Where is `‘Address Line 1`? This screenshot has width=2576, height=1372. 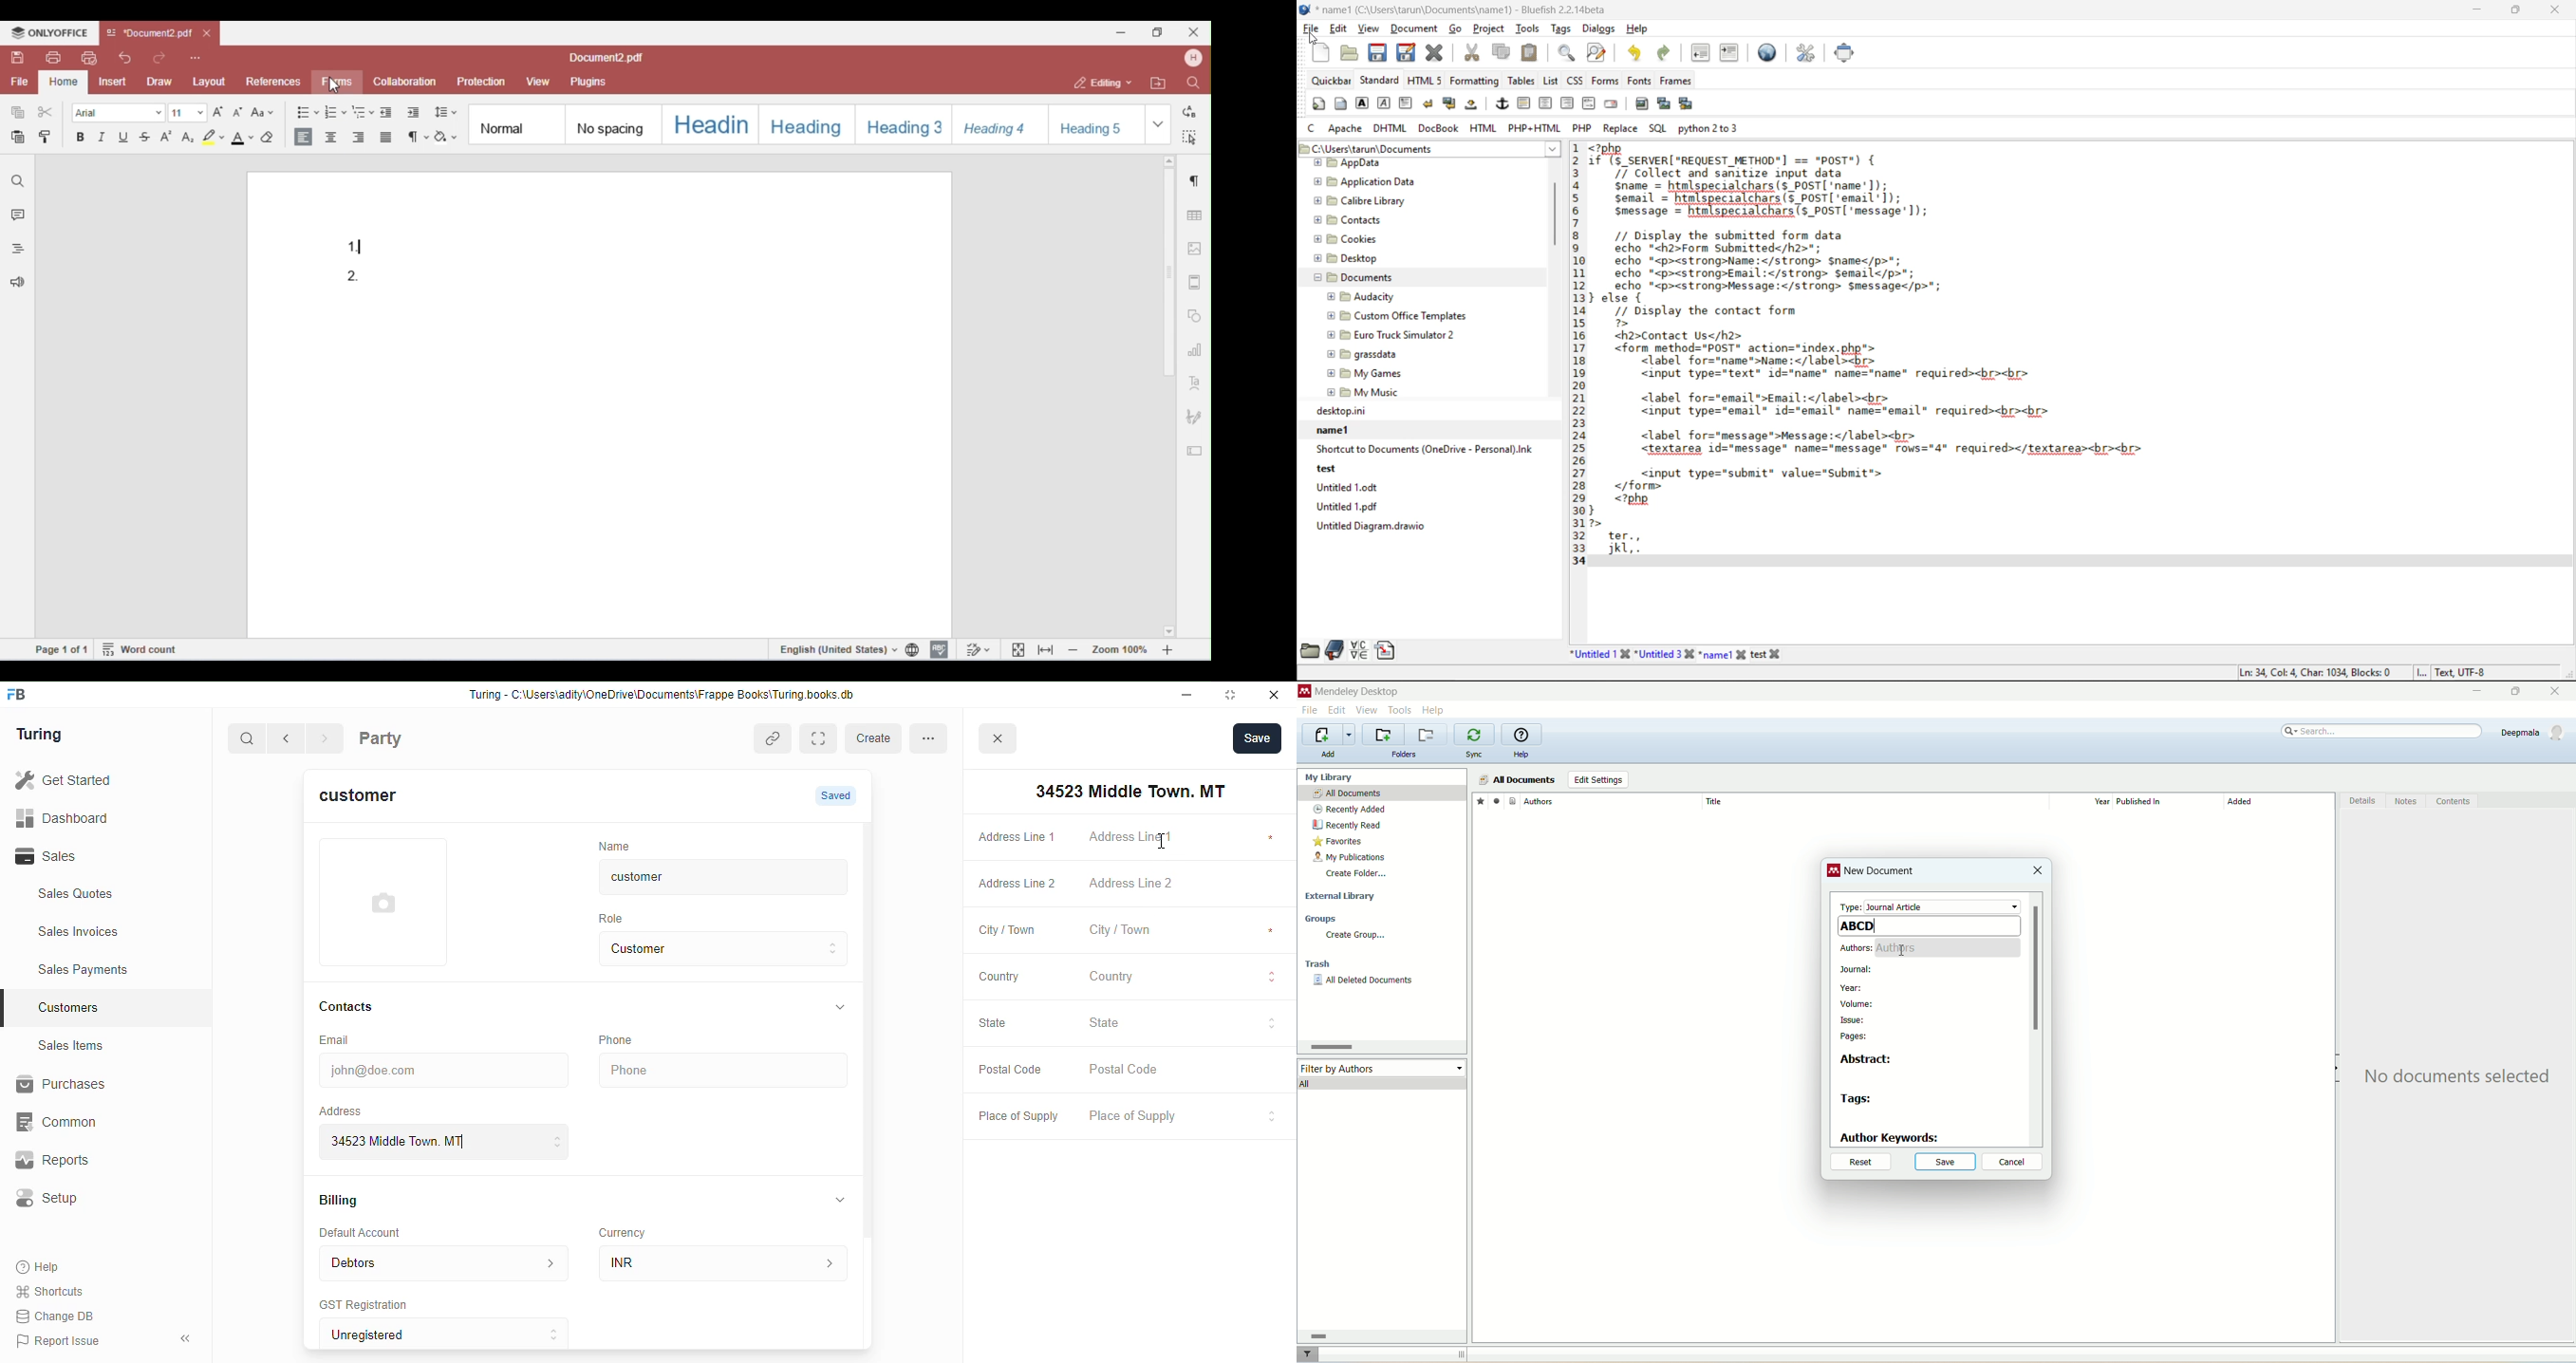
‘Address Line 1 is located at coordinates (1185, 838).